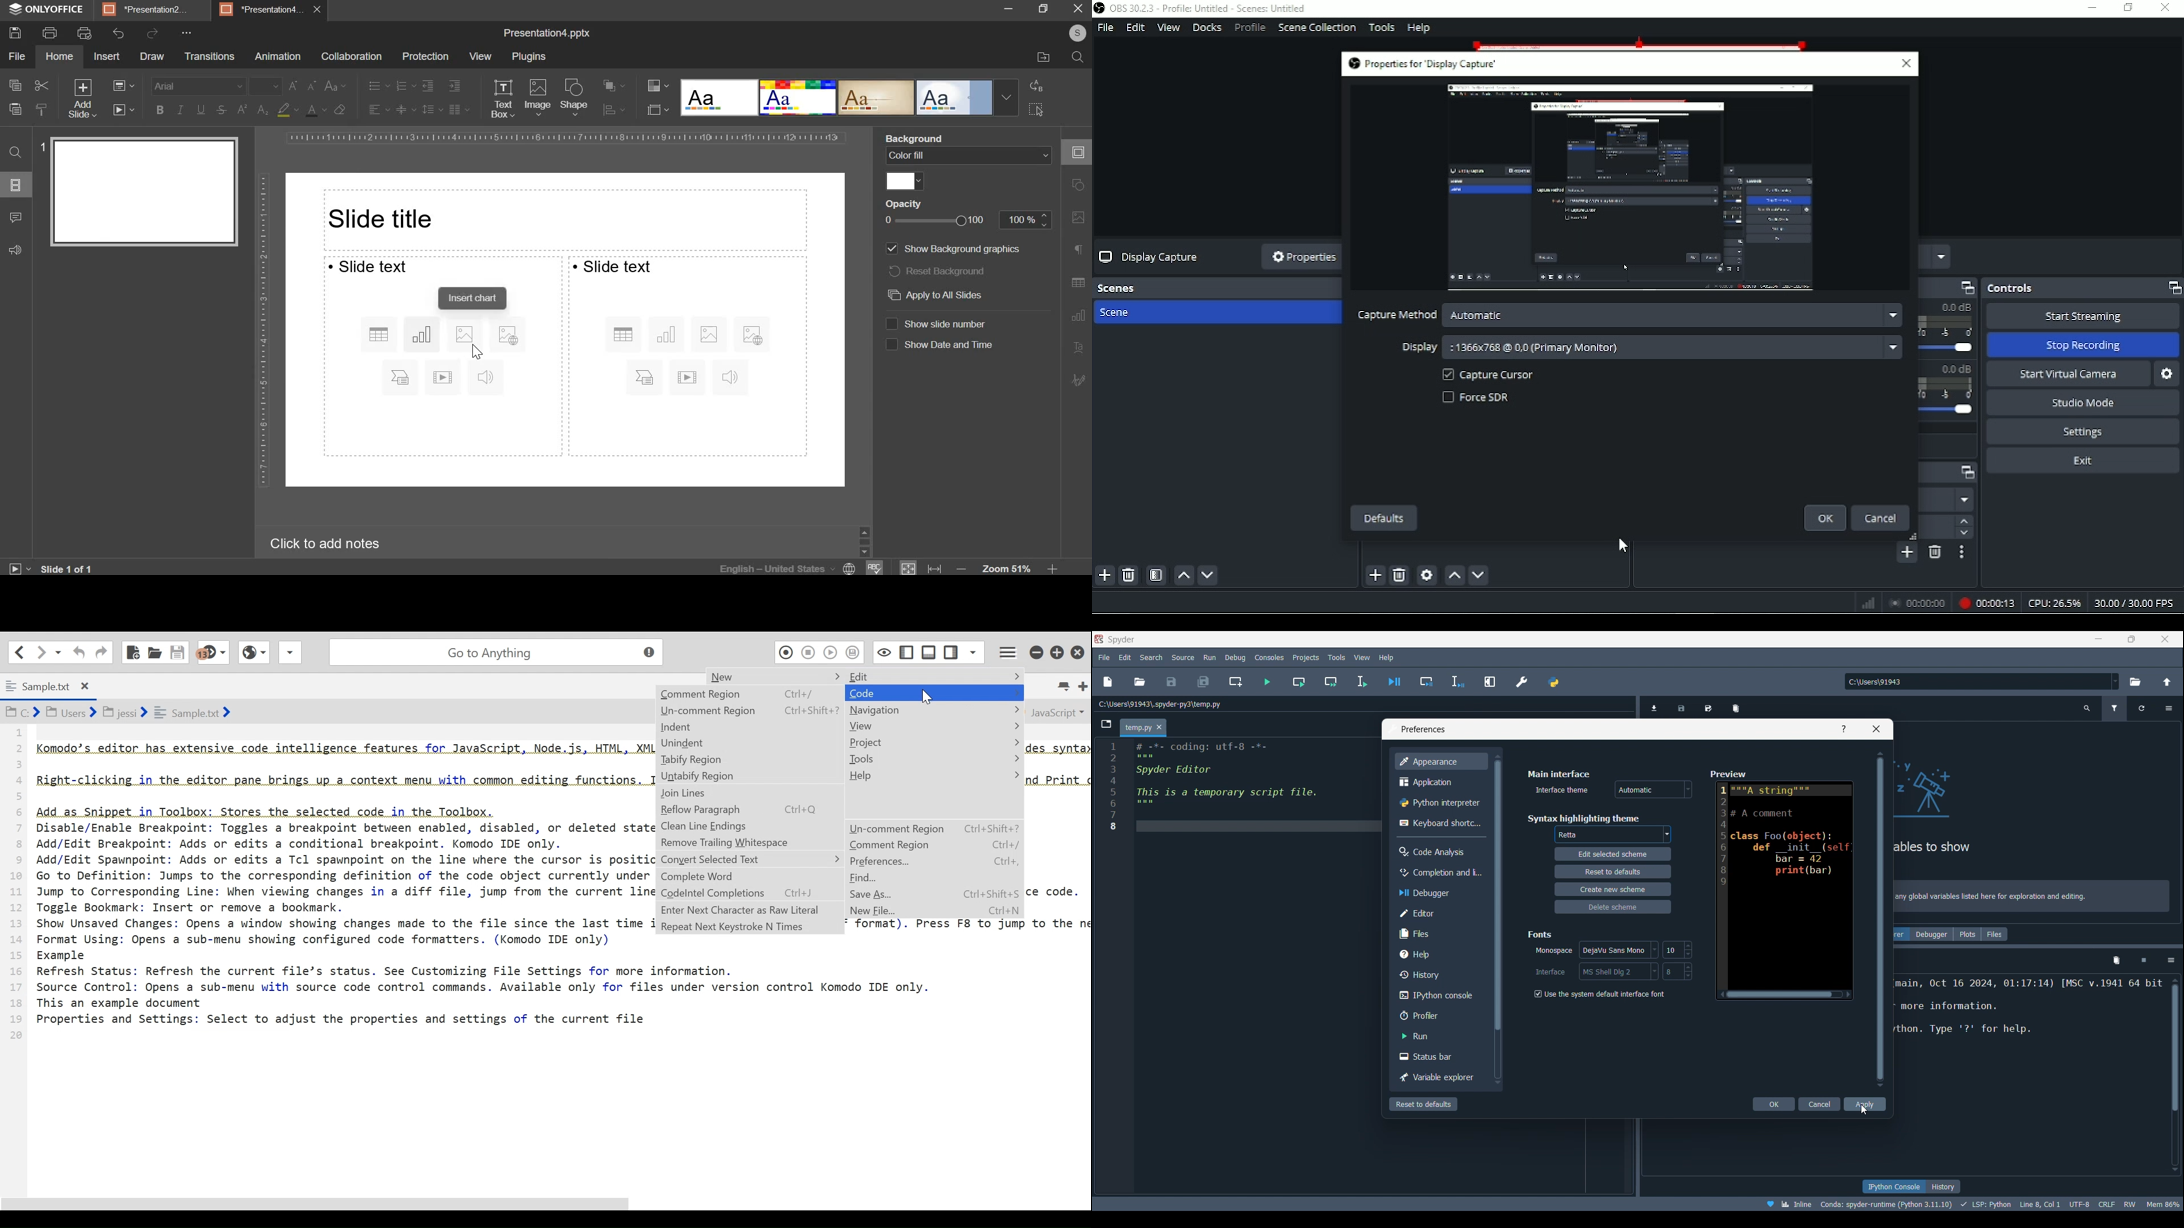  What do you see at coordinates (117, 34) in the screenshot?
I see `undo` at bounding box center [117, 34].